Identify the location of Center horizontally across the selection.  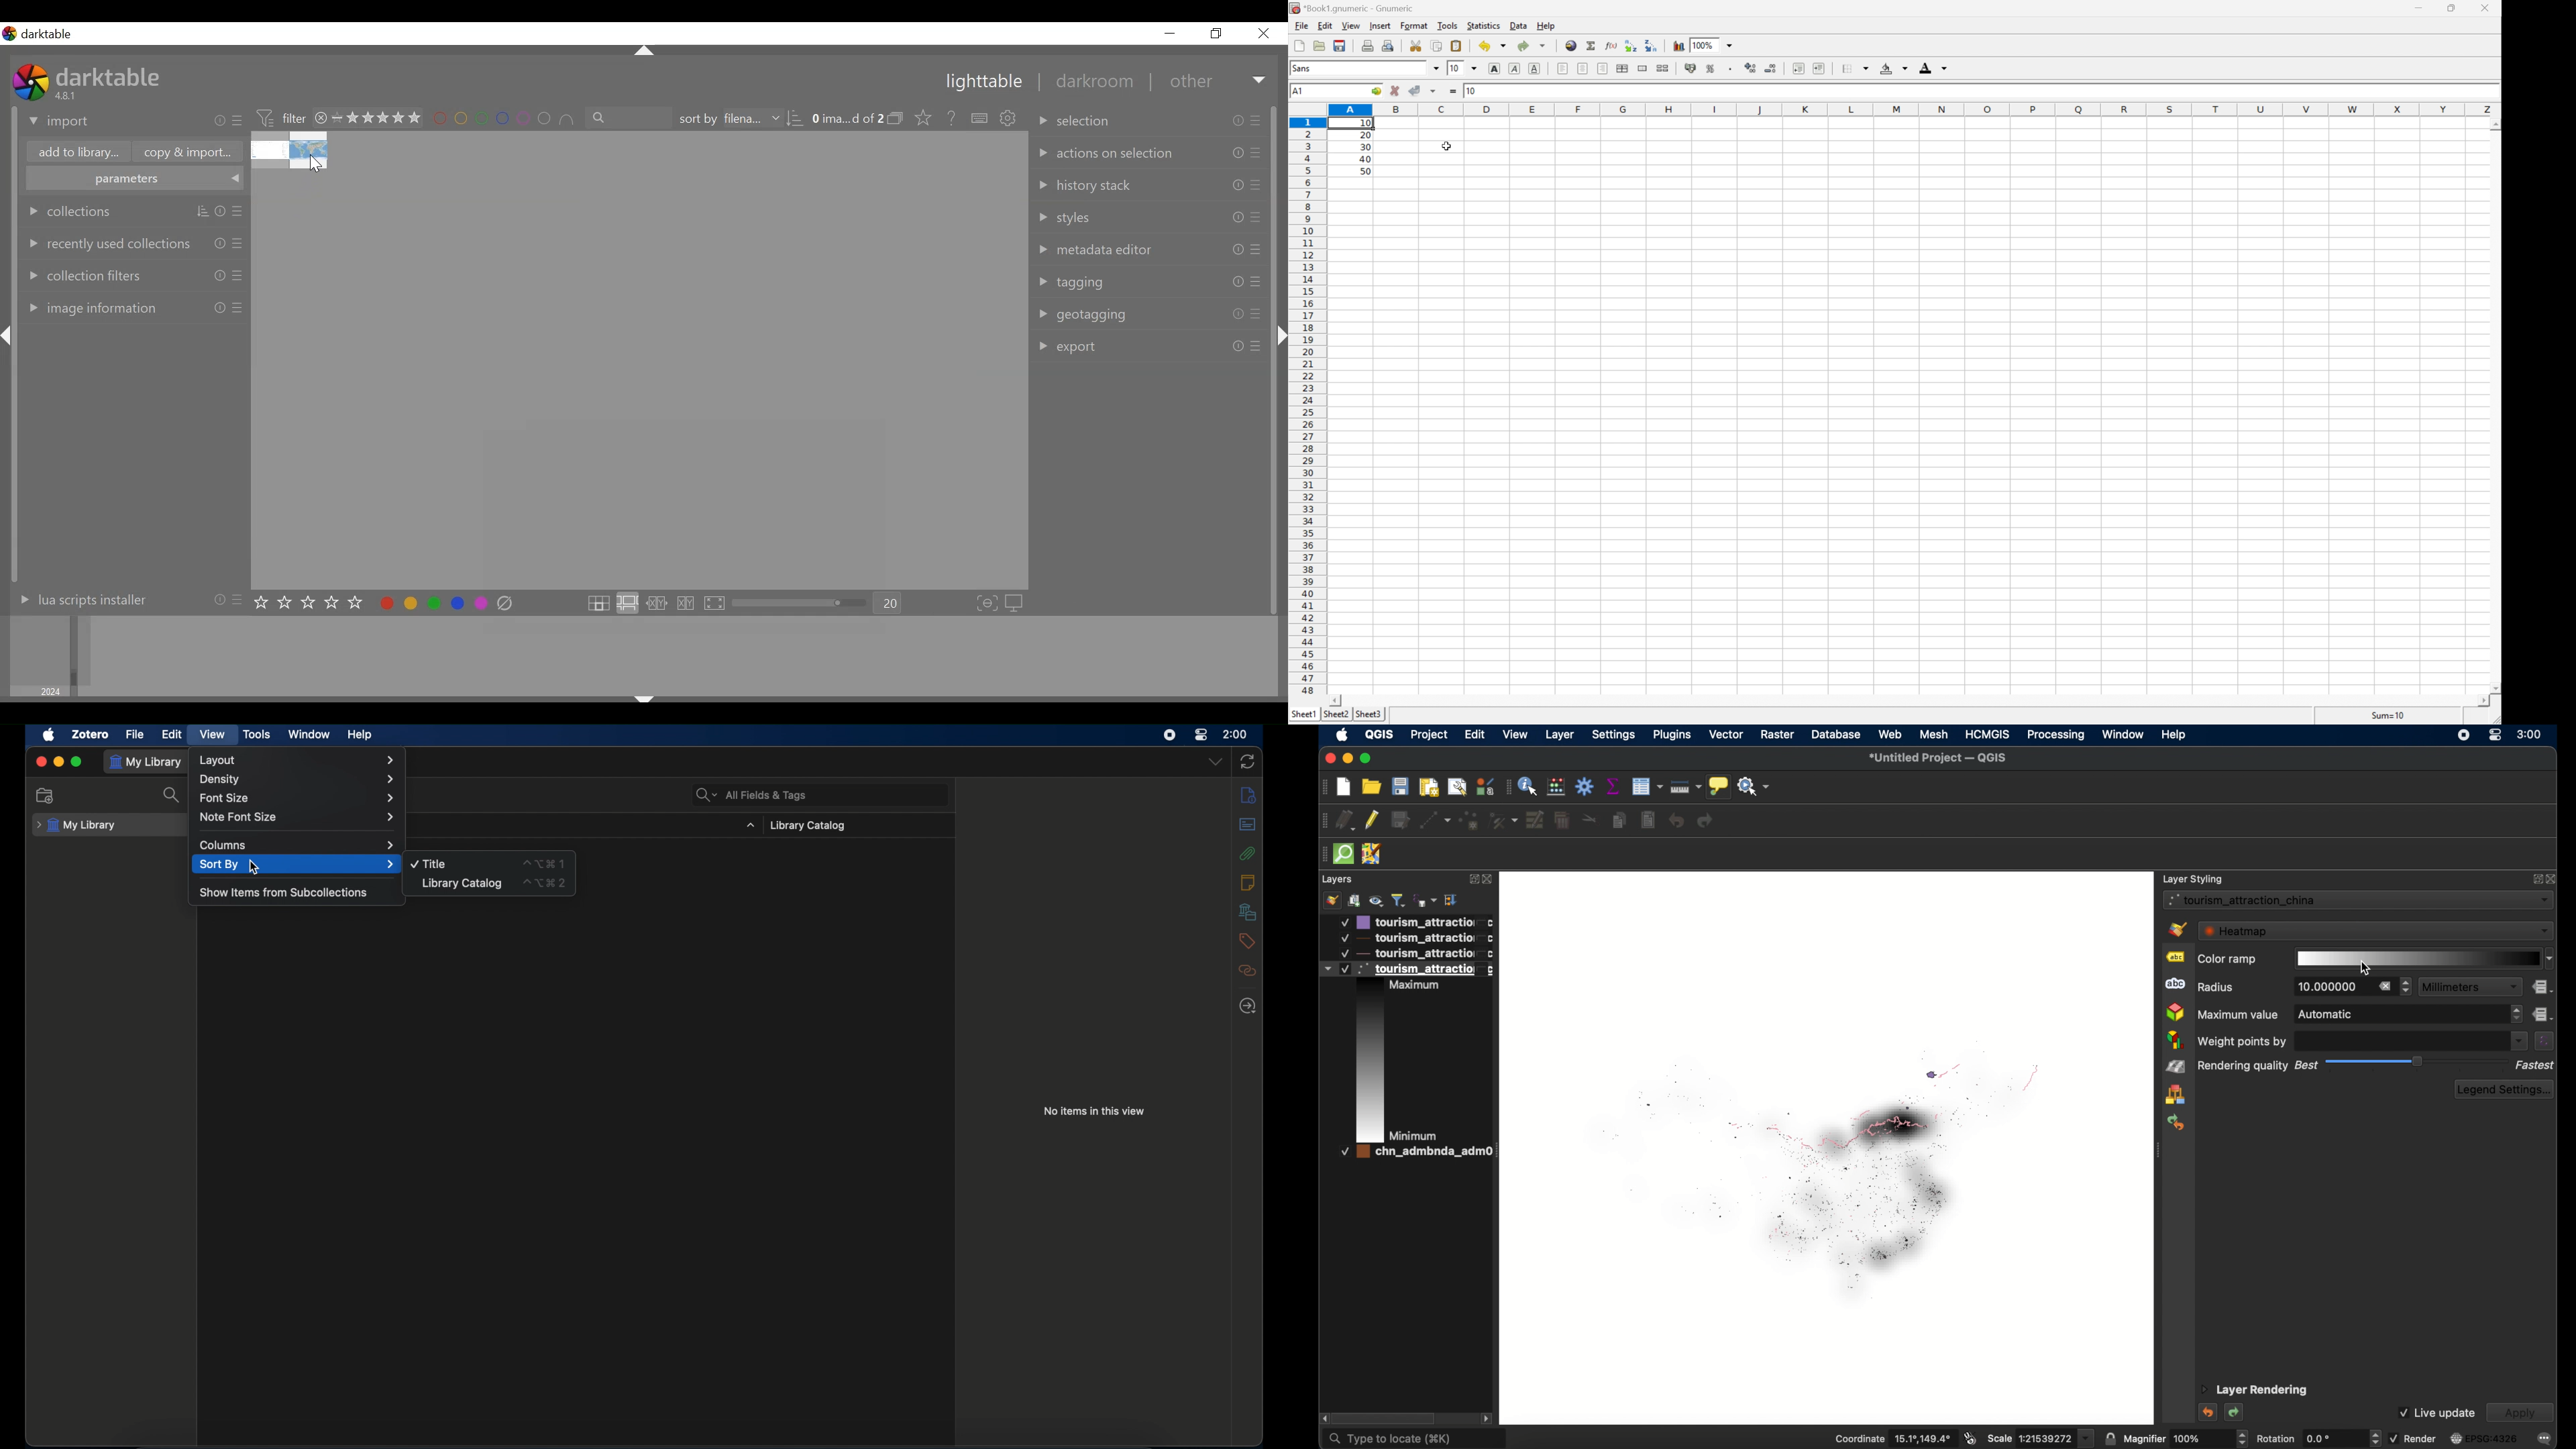
(1623, 68).